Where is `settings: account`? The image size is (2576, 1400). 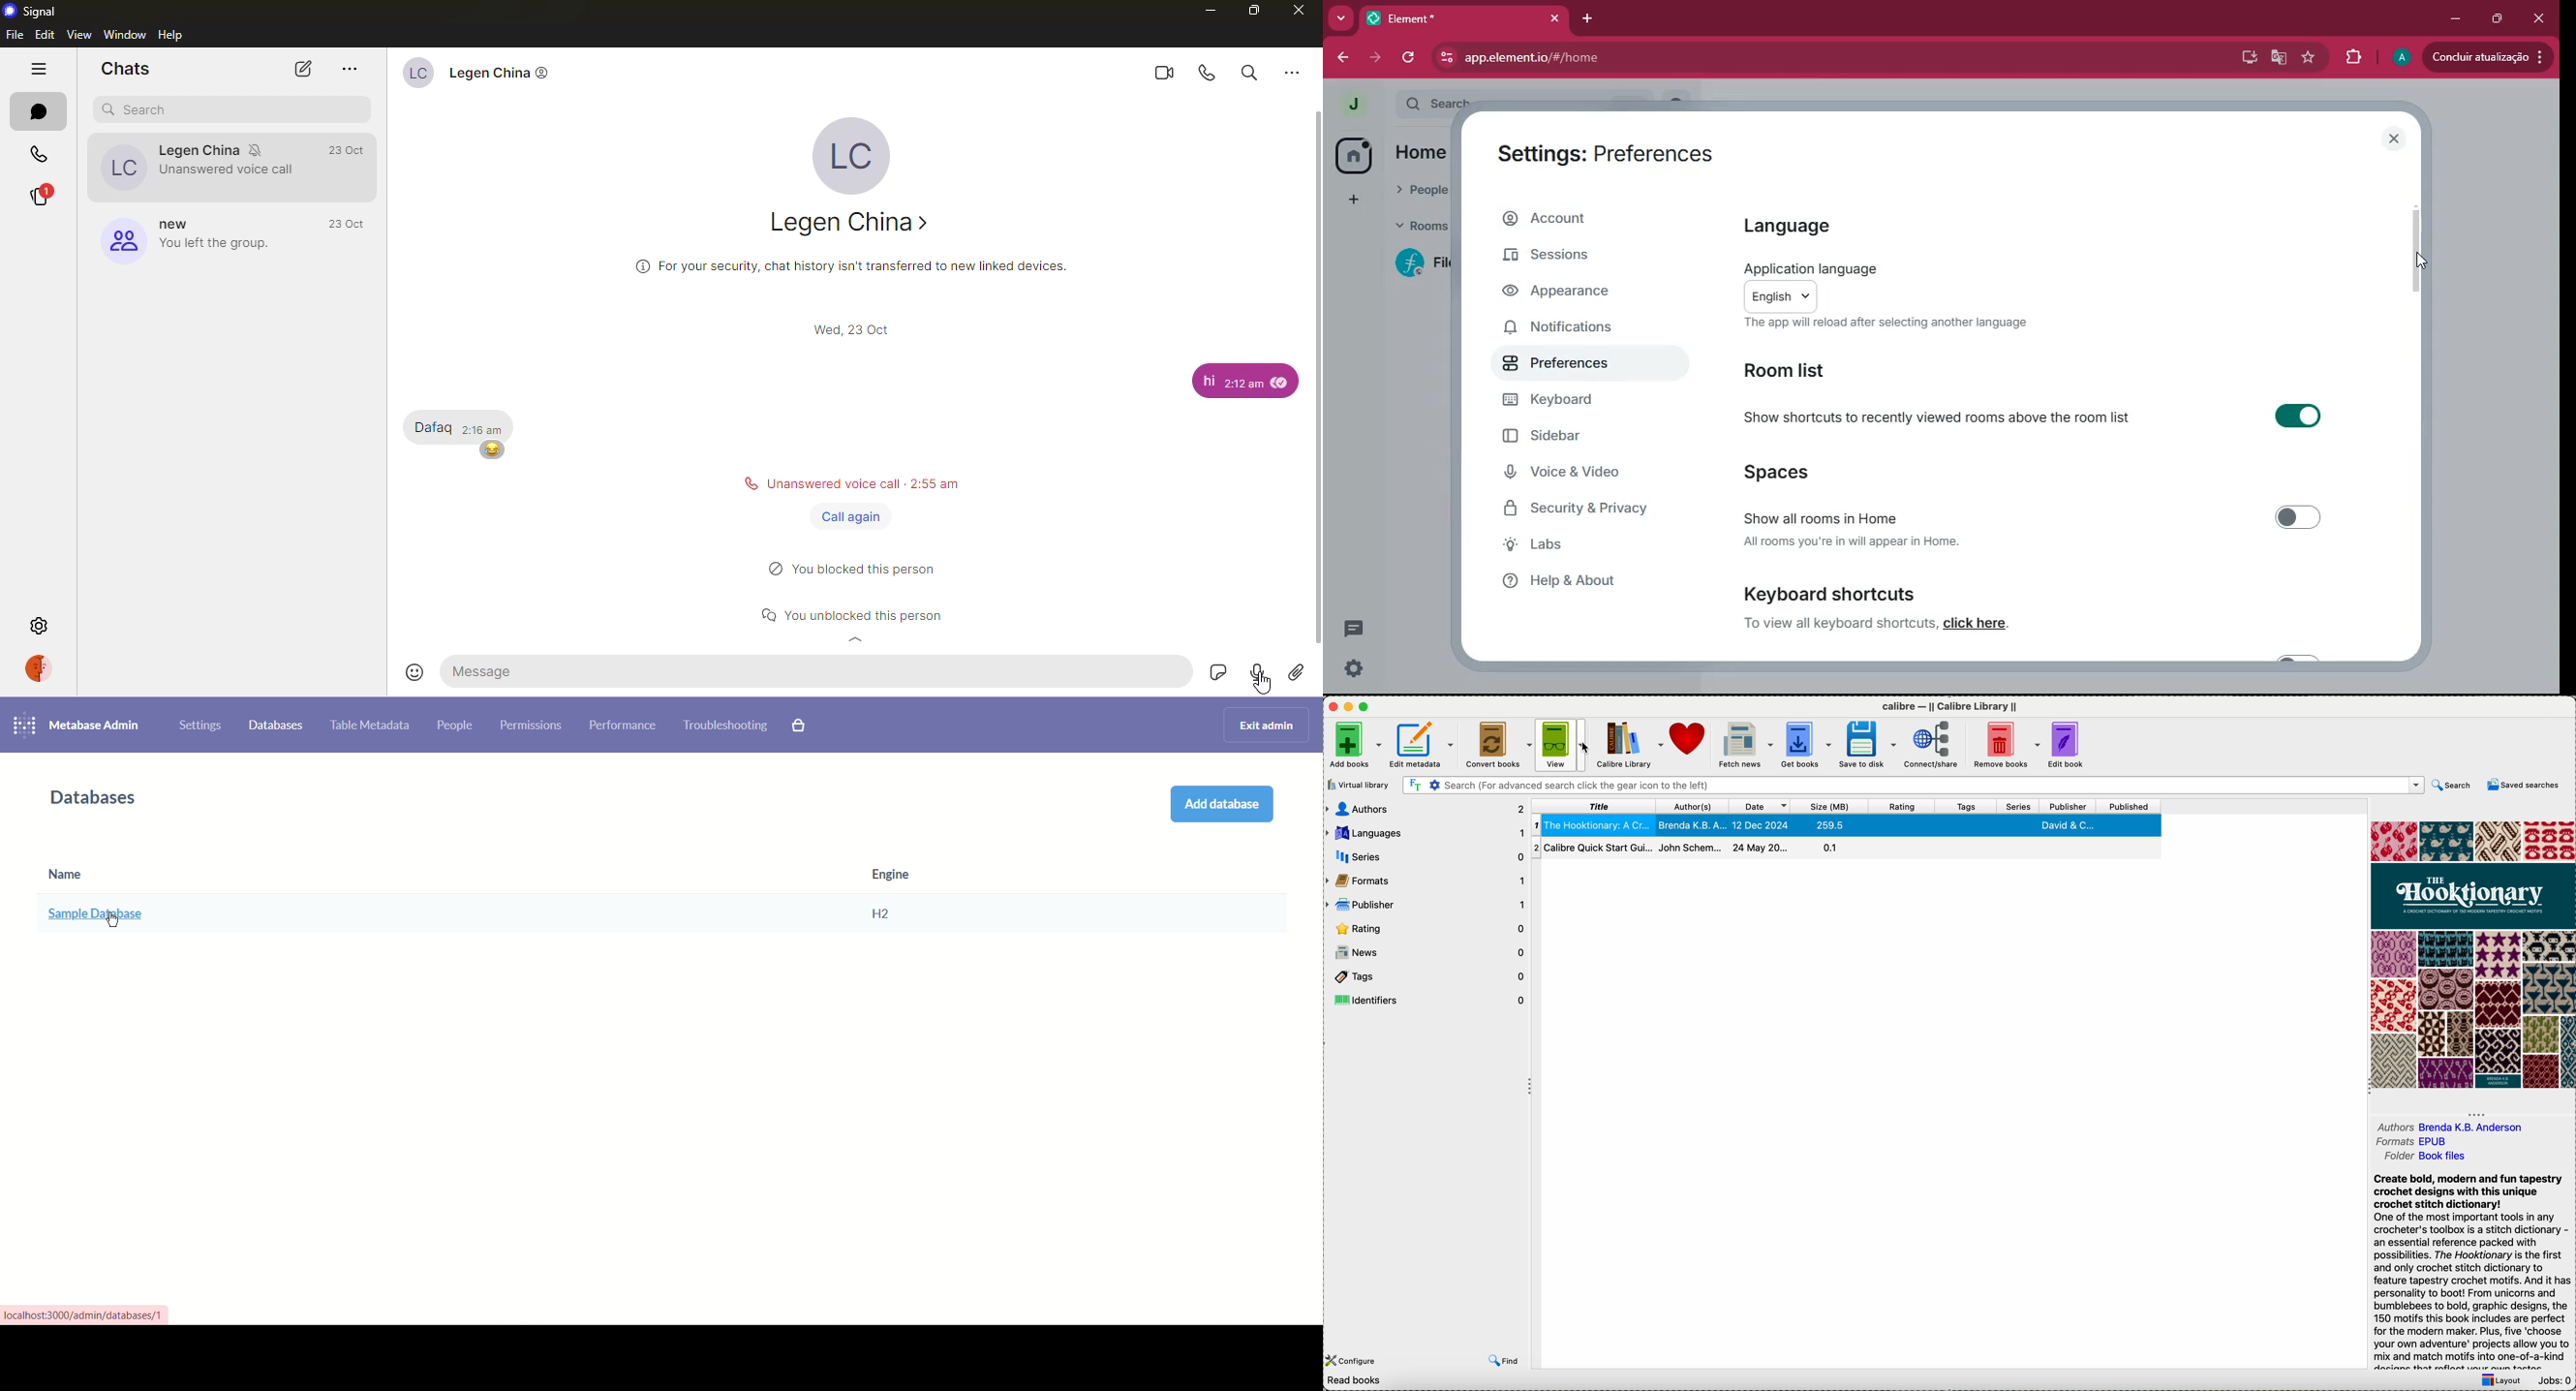
settings: account is located at coordinates (1599, 157).